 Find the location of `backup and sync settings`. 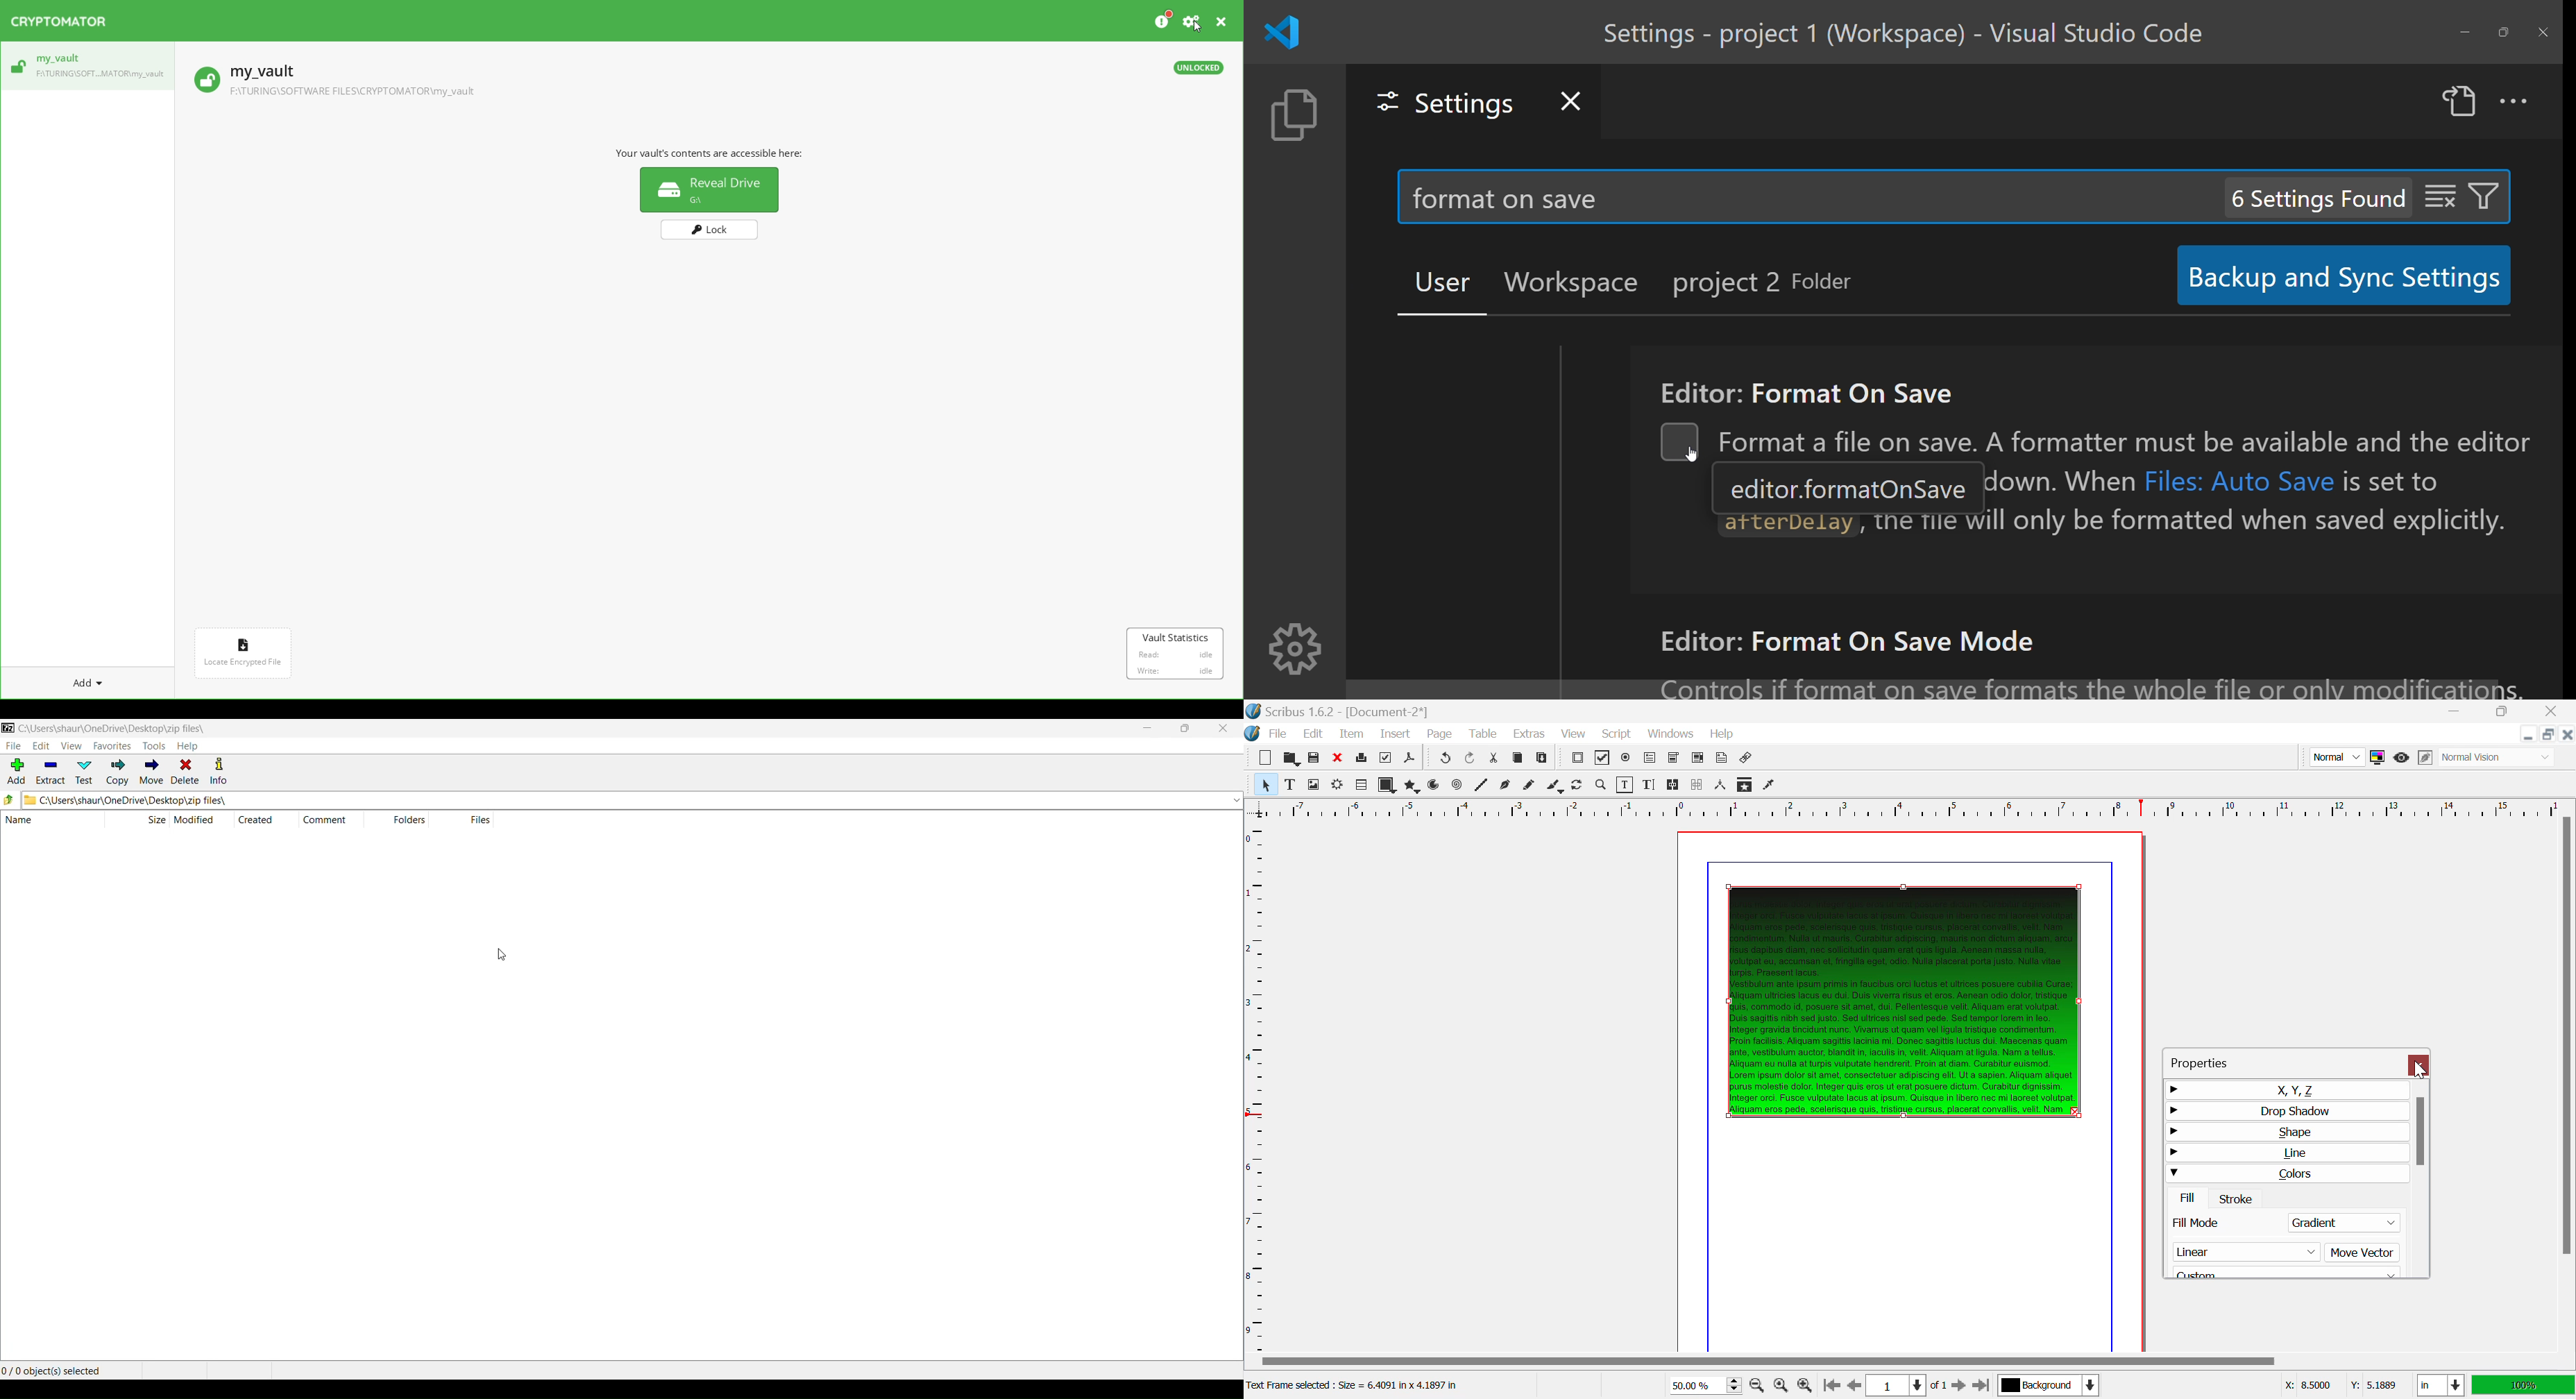

backup and sync settings is located at coordinates (2336, 276).